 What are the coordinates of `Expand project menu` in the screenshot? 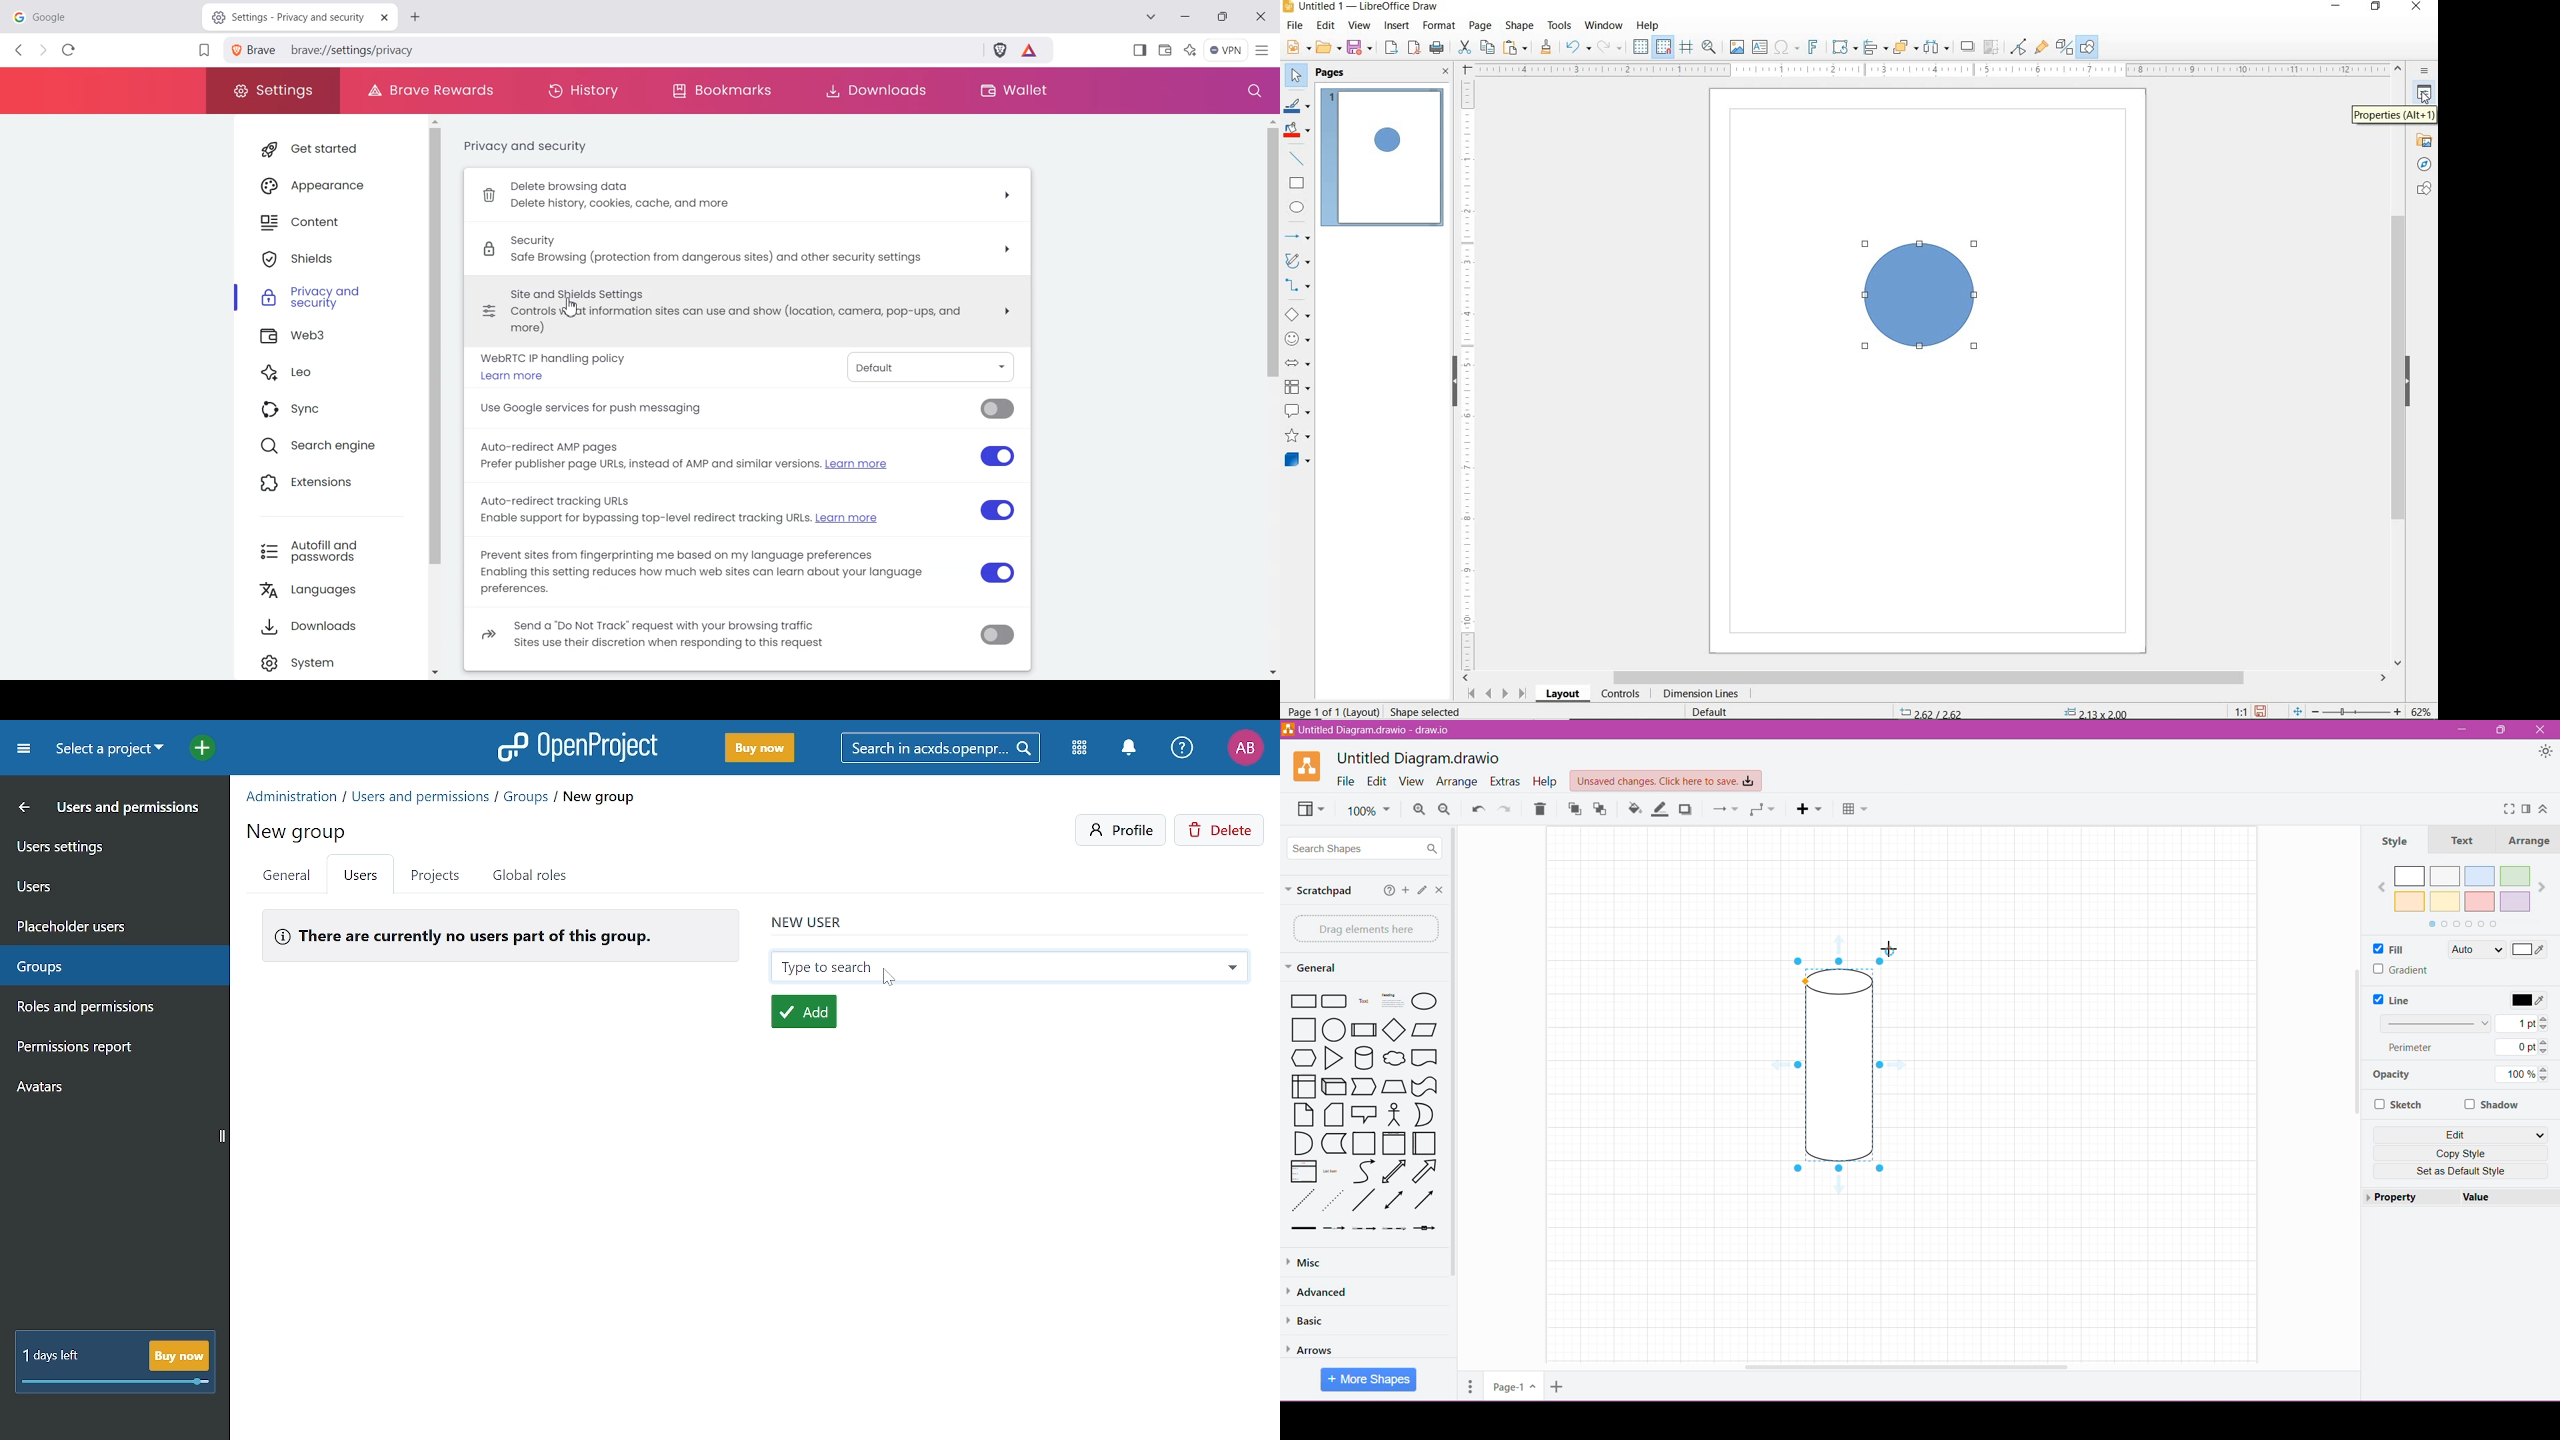 It's located at (23, 748).